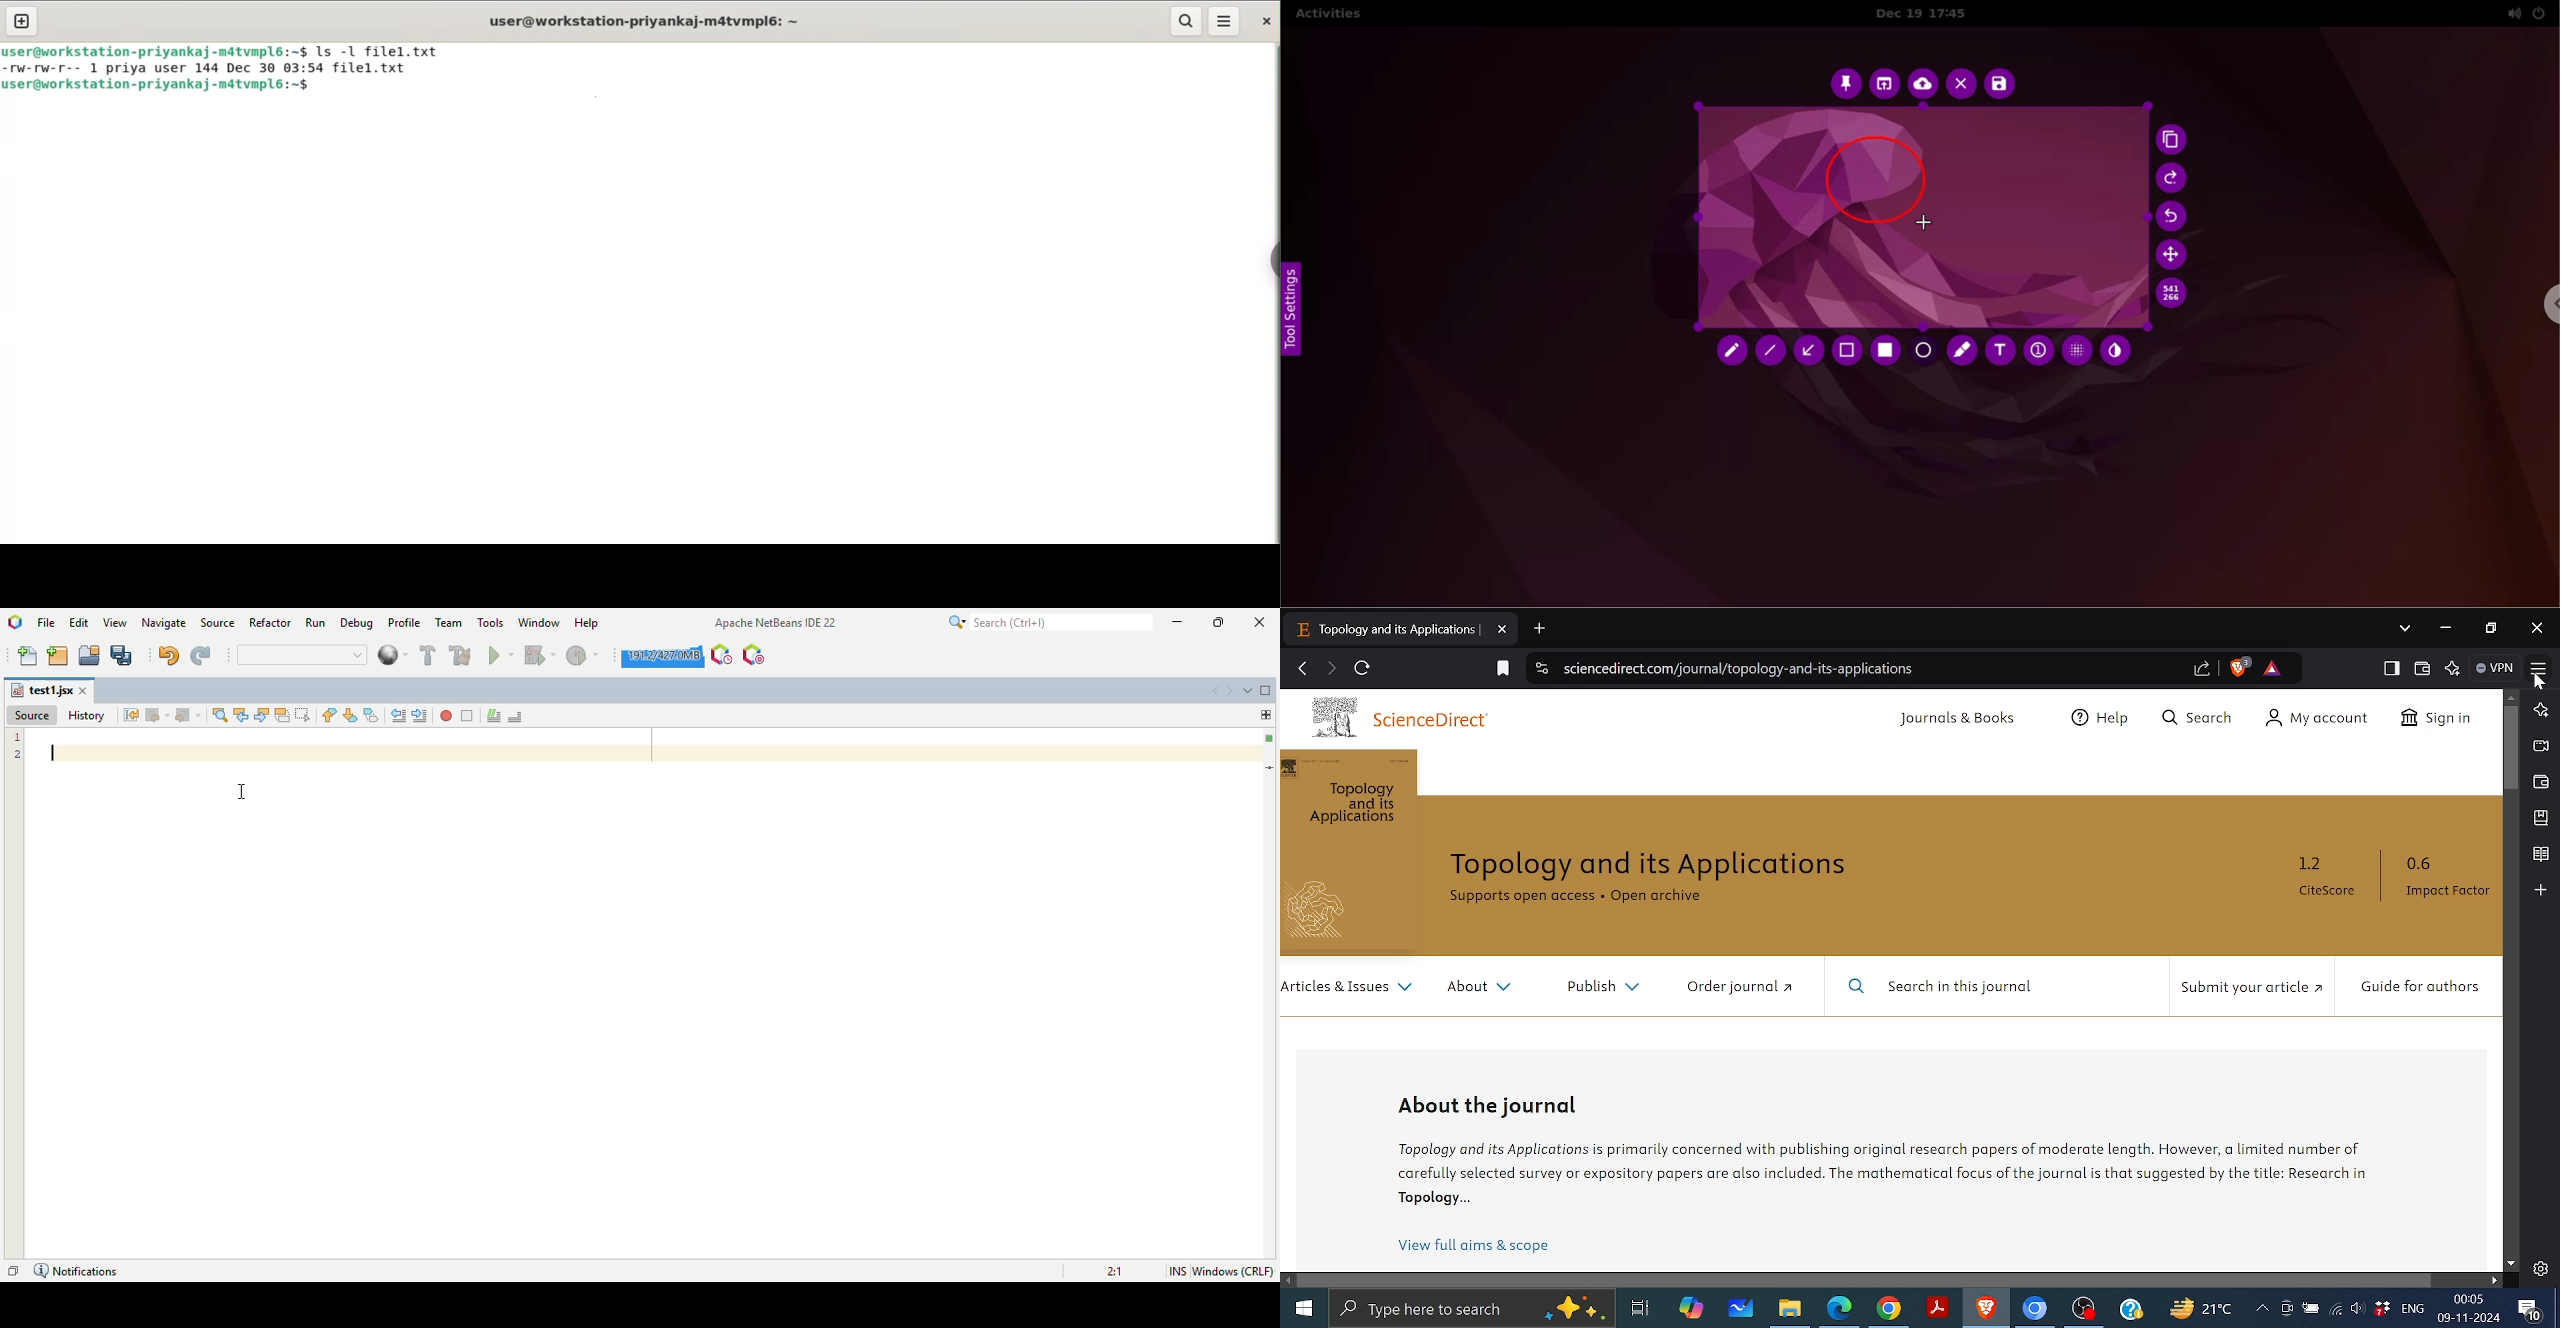 The image size is (2576, 1344). What do you see at coordinates (206, 69) in the screenshot?
I see `-rw-rw-r-- 1 priya user 144 Dec 30 03:54 file1.txt` at bounding box center [206, 69].